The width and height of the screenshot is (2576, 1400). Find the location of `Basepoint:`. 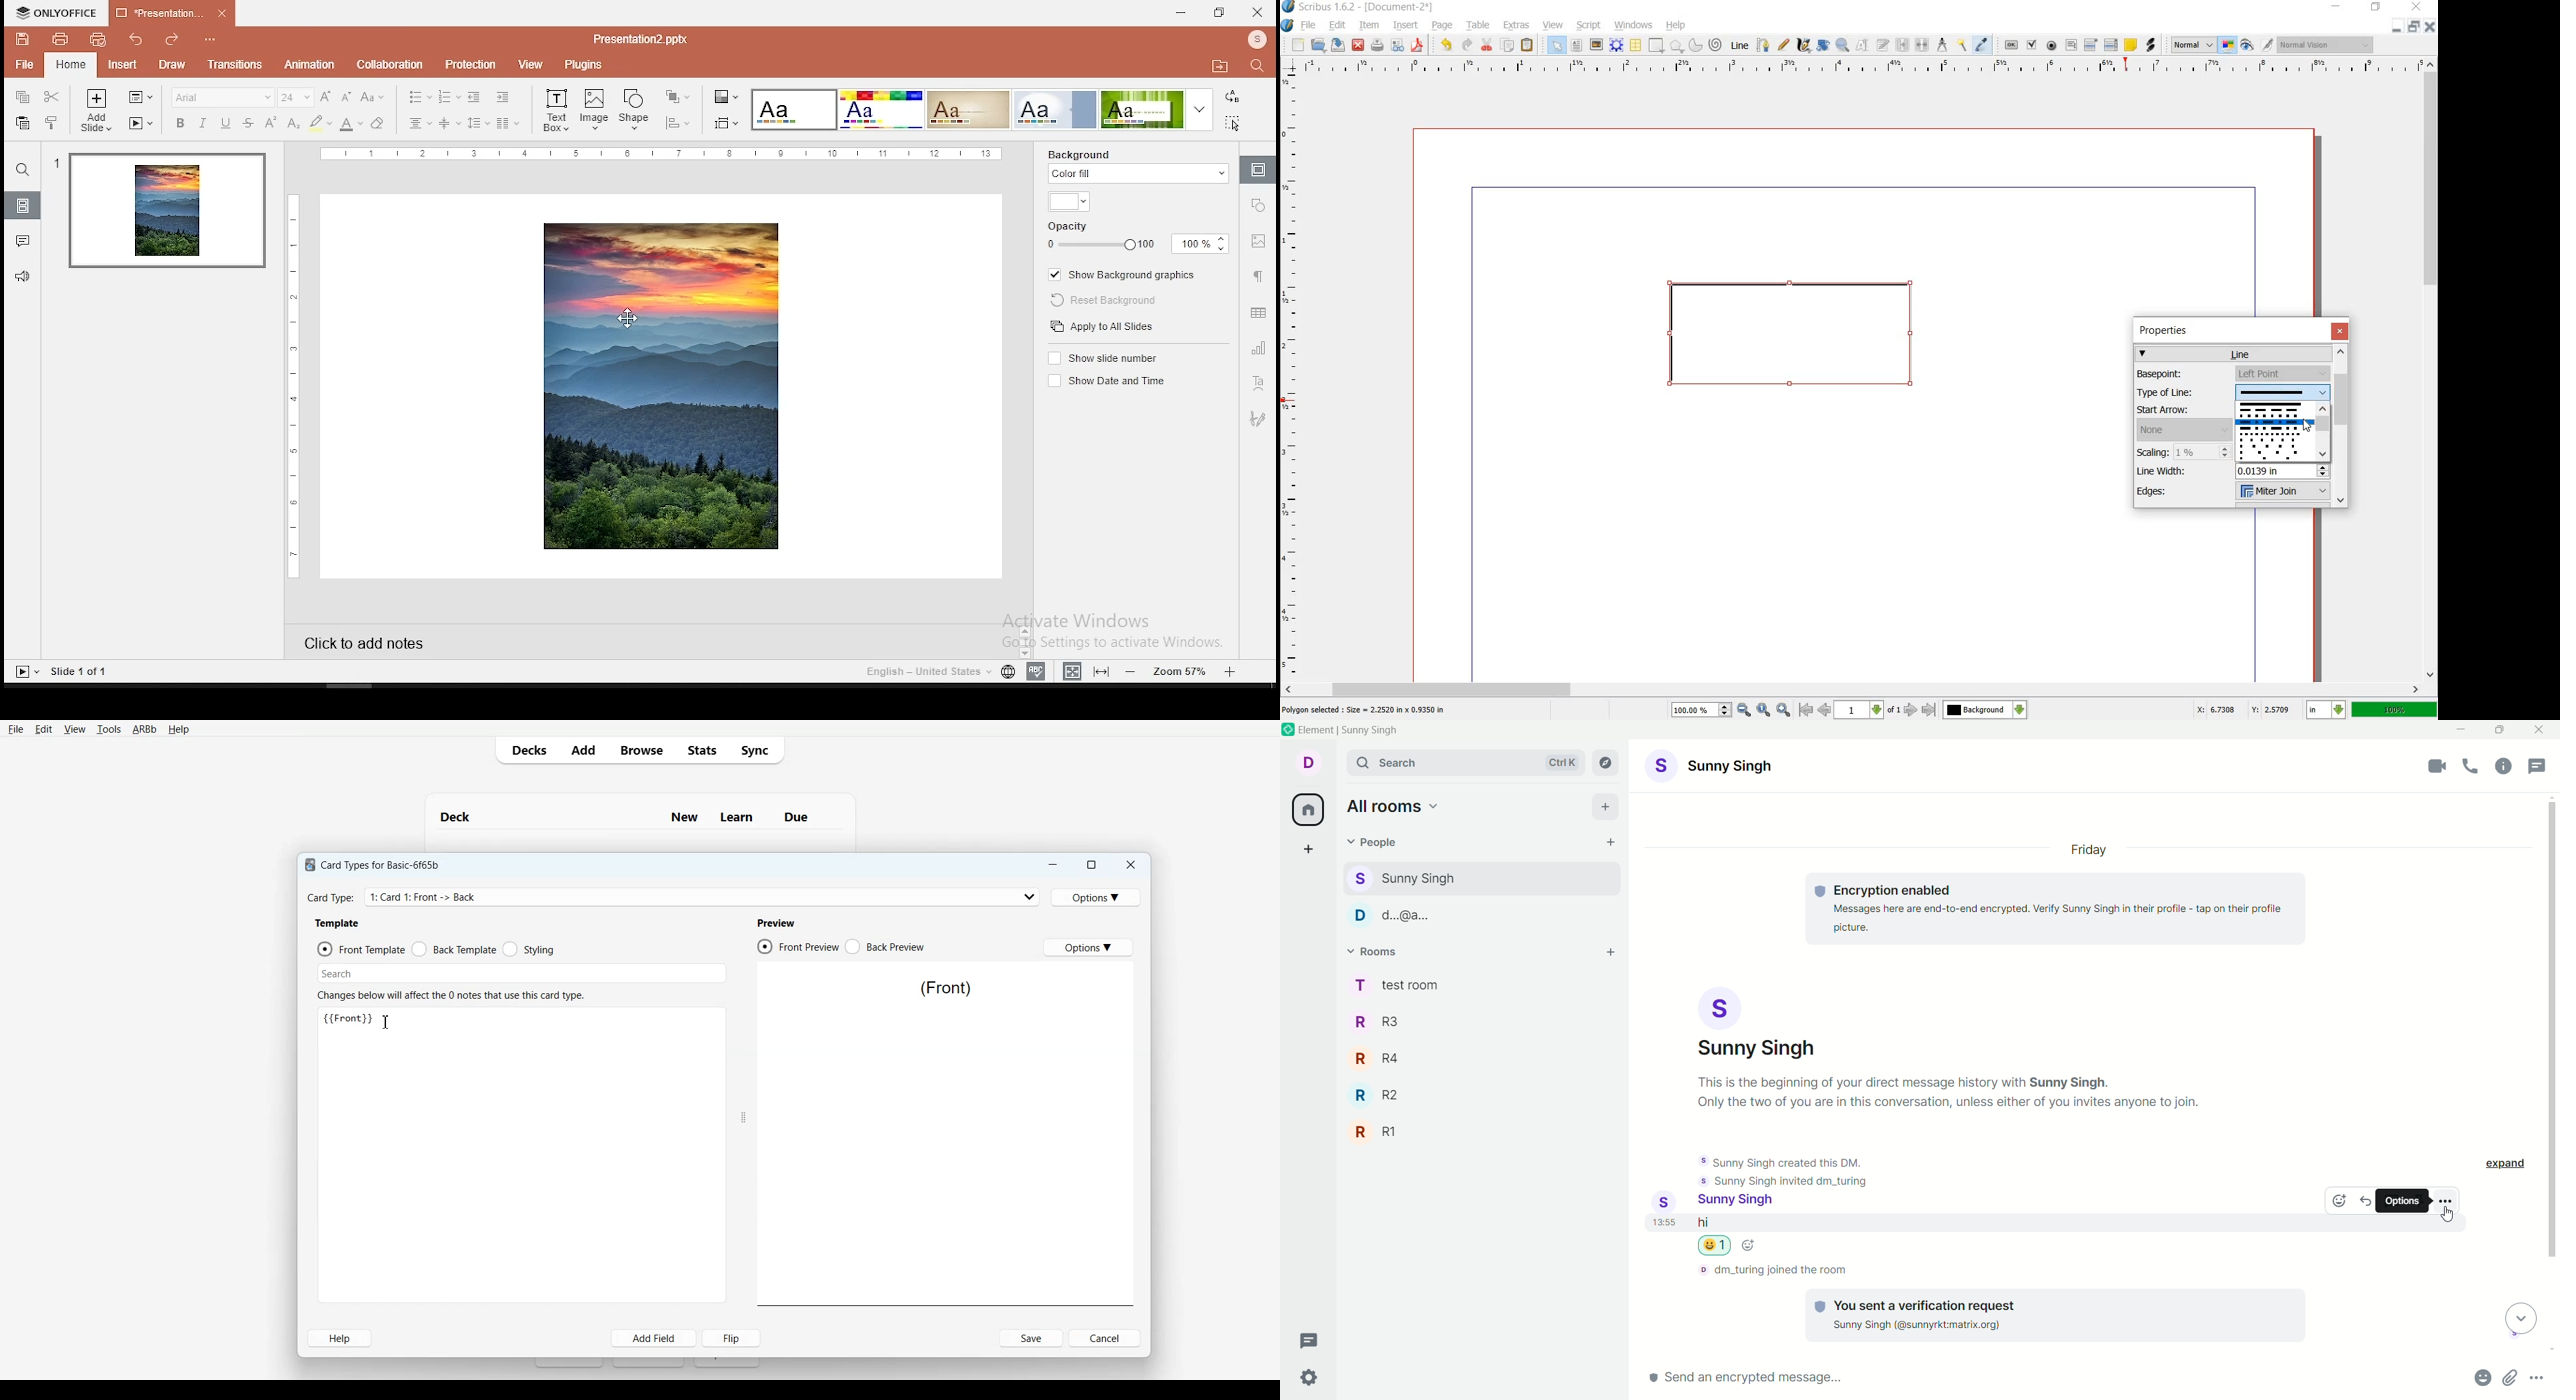

Basepoint: is located at coordinates (2179, 374).